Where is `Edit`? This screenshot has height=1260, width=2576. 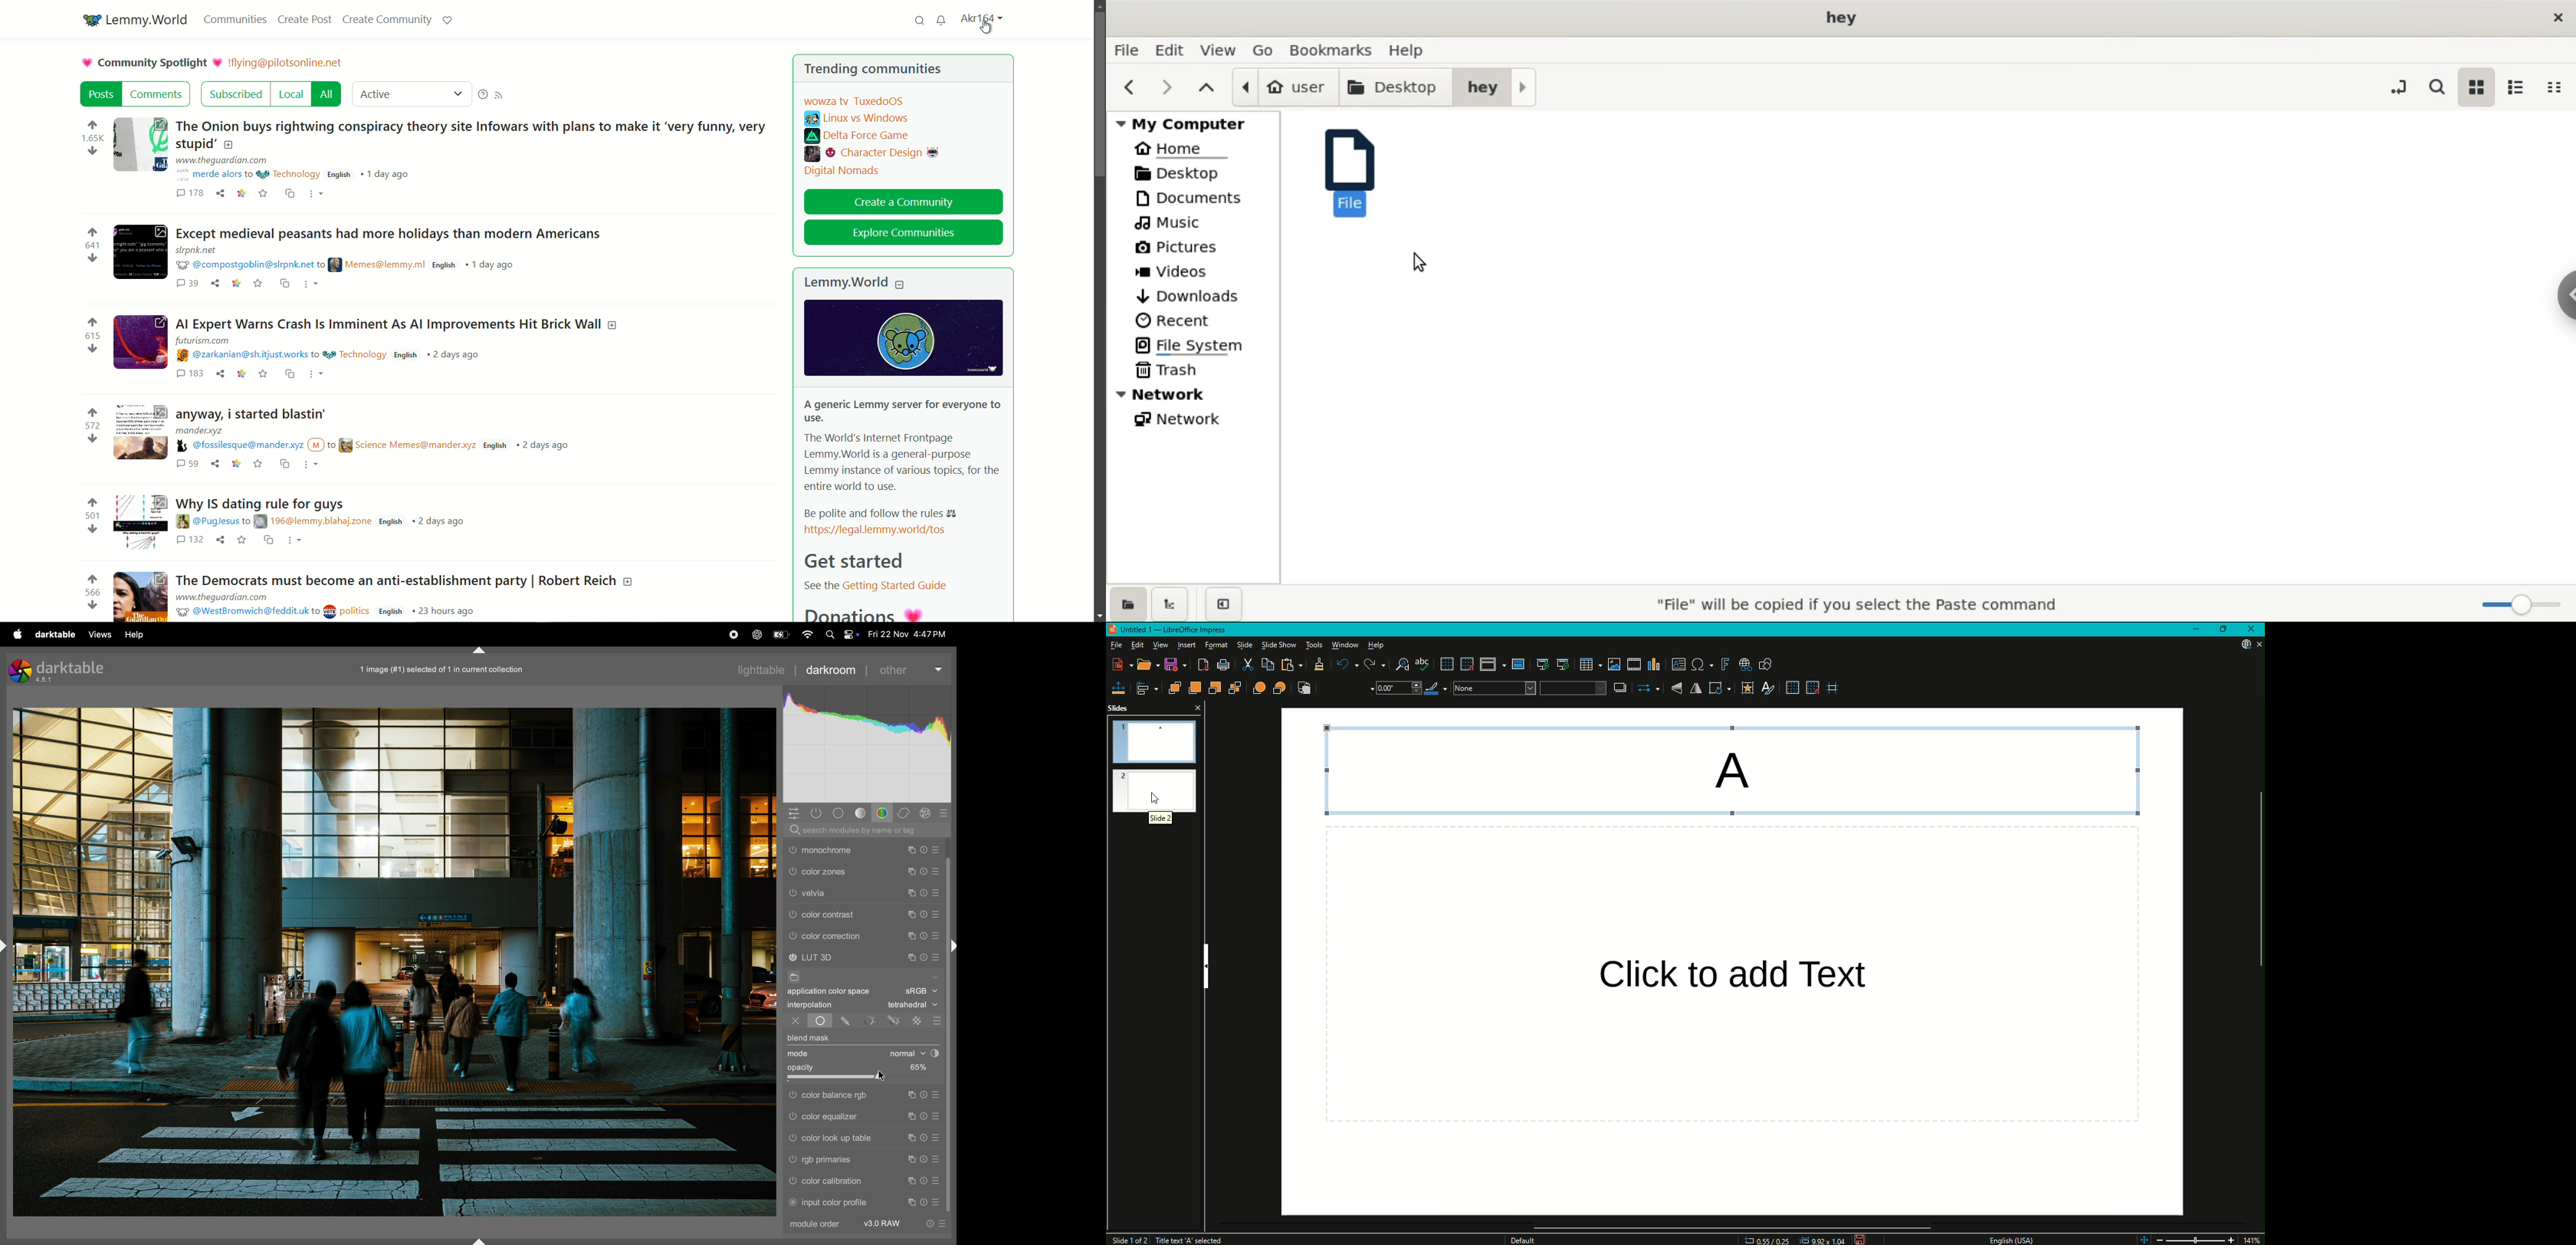 Edit is located at coordinates (1137, 645).